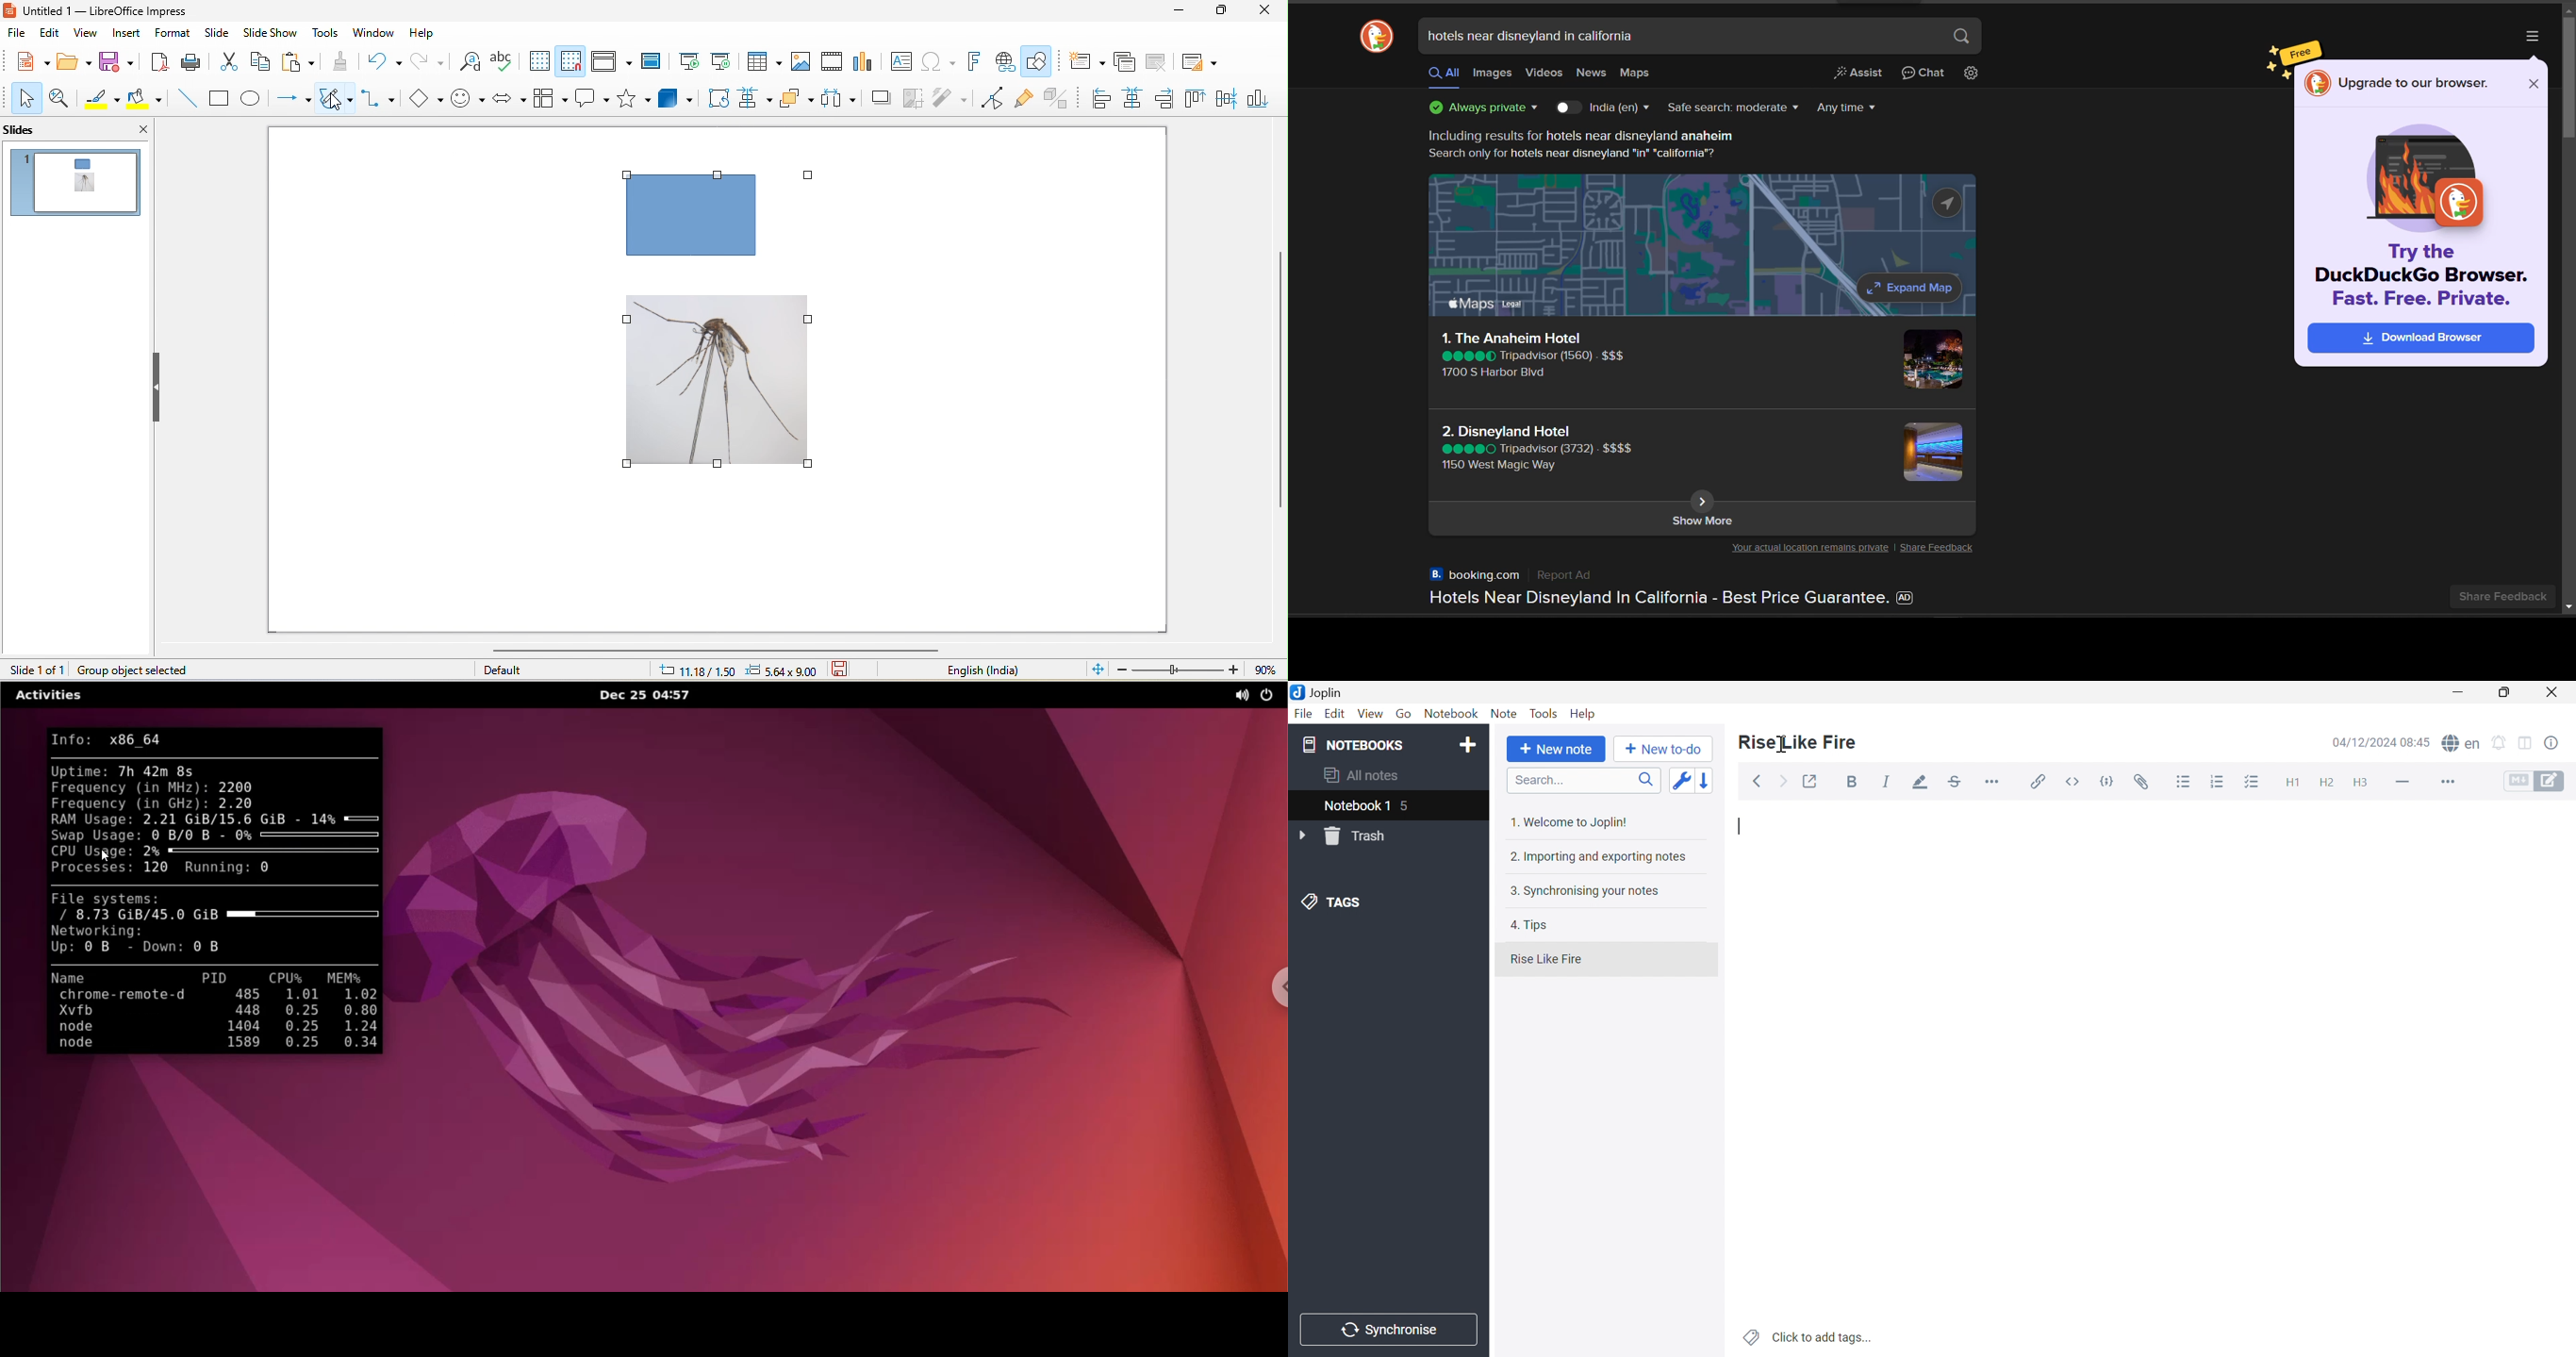 Image resolution: width=2576 pixels, height=1372 pixels. Describe the element at coordinates (1706, 780) in the screenshot. I see `Reverse sort order` at that location.